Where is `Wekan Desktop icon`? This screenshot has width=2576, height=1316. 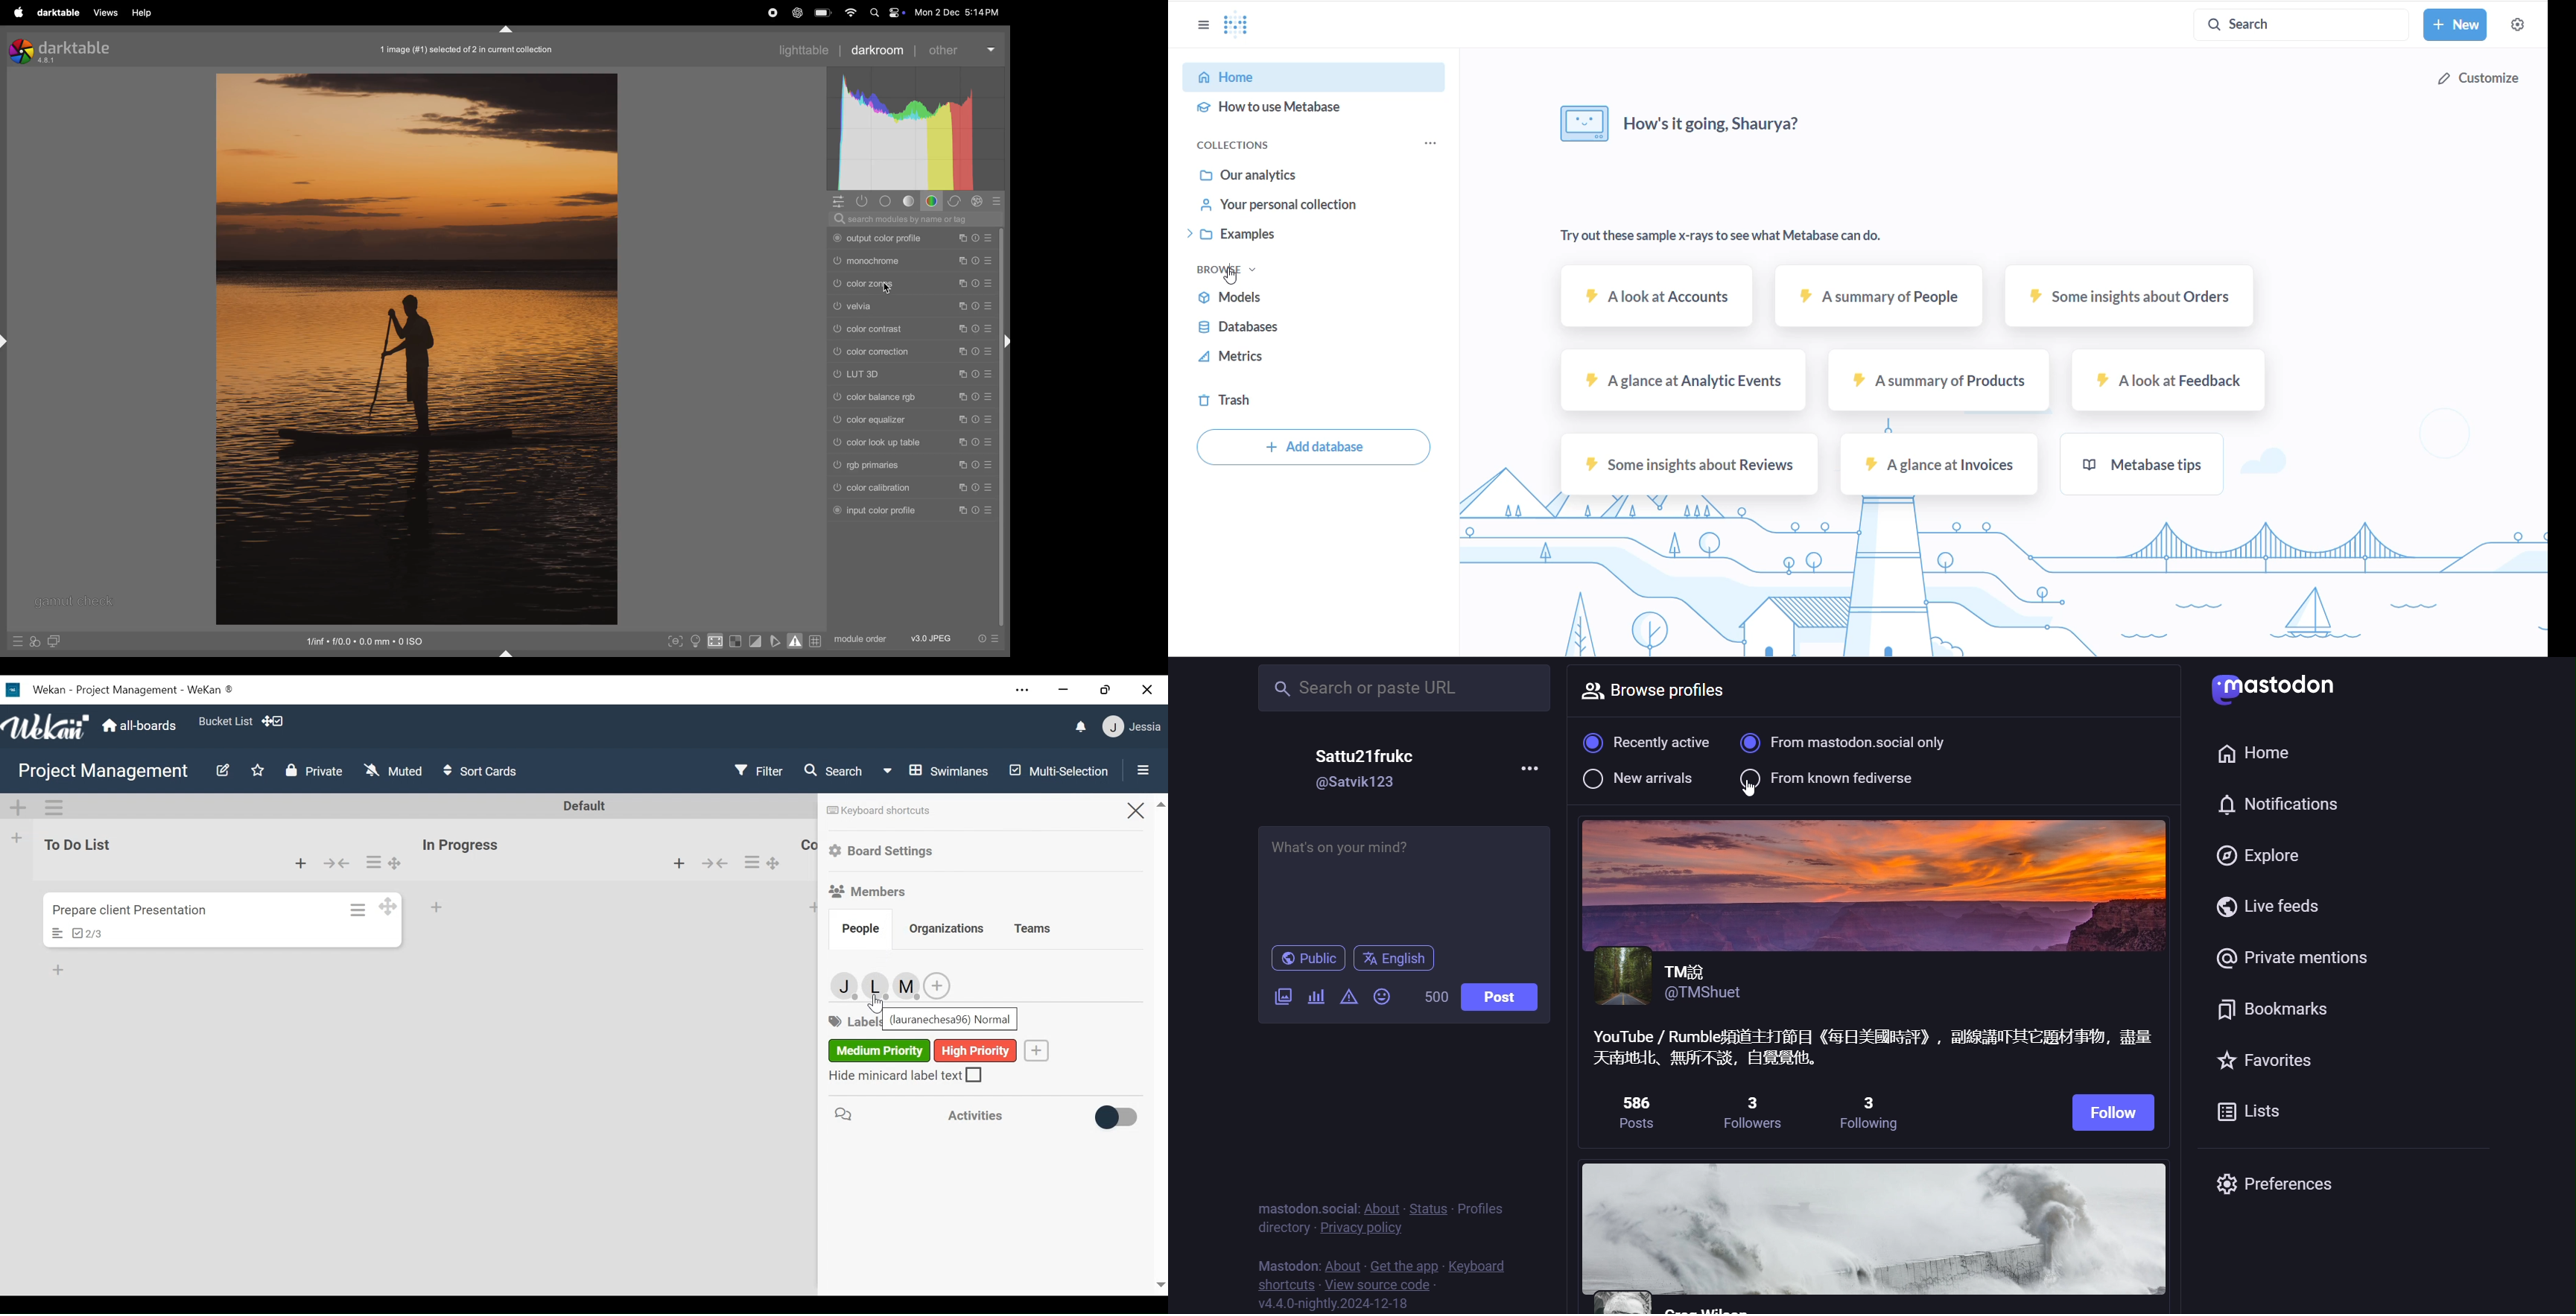
Wekan Desktop icon is located at coordinates (118, 689).